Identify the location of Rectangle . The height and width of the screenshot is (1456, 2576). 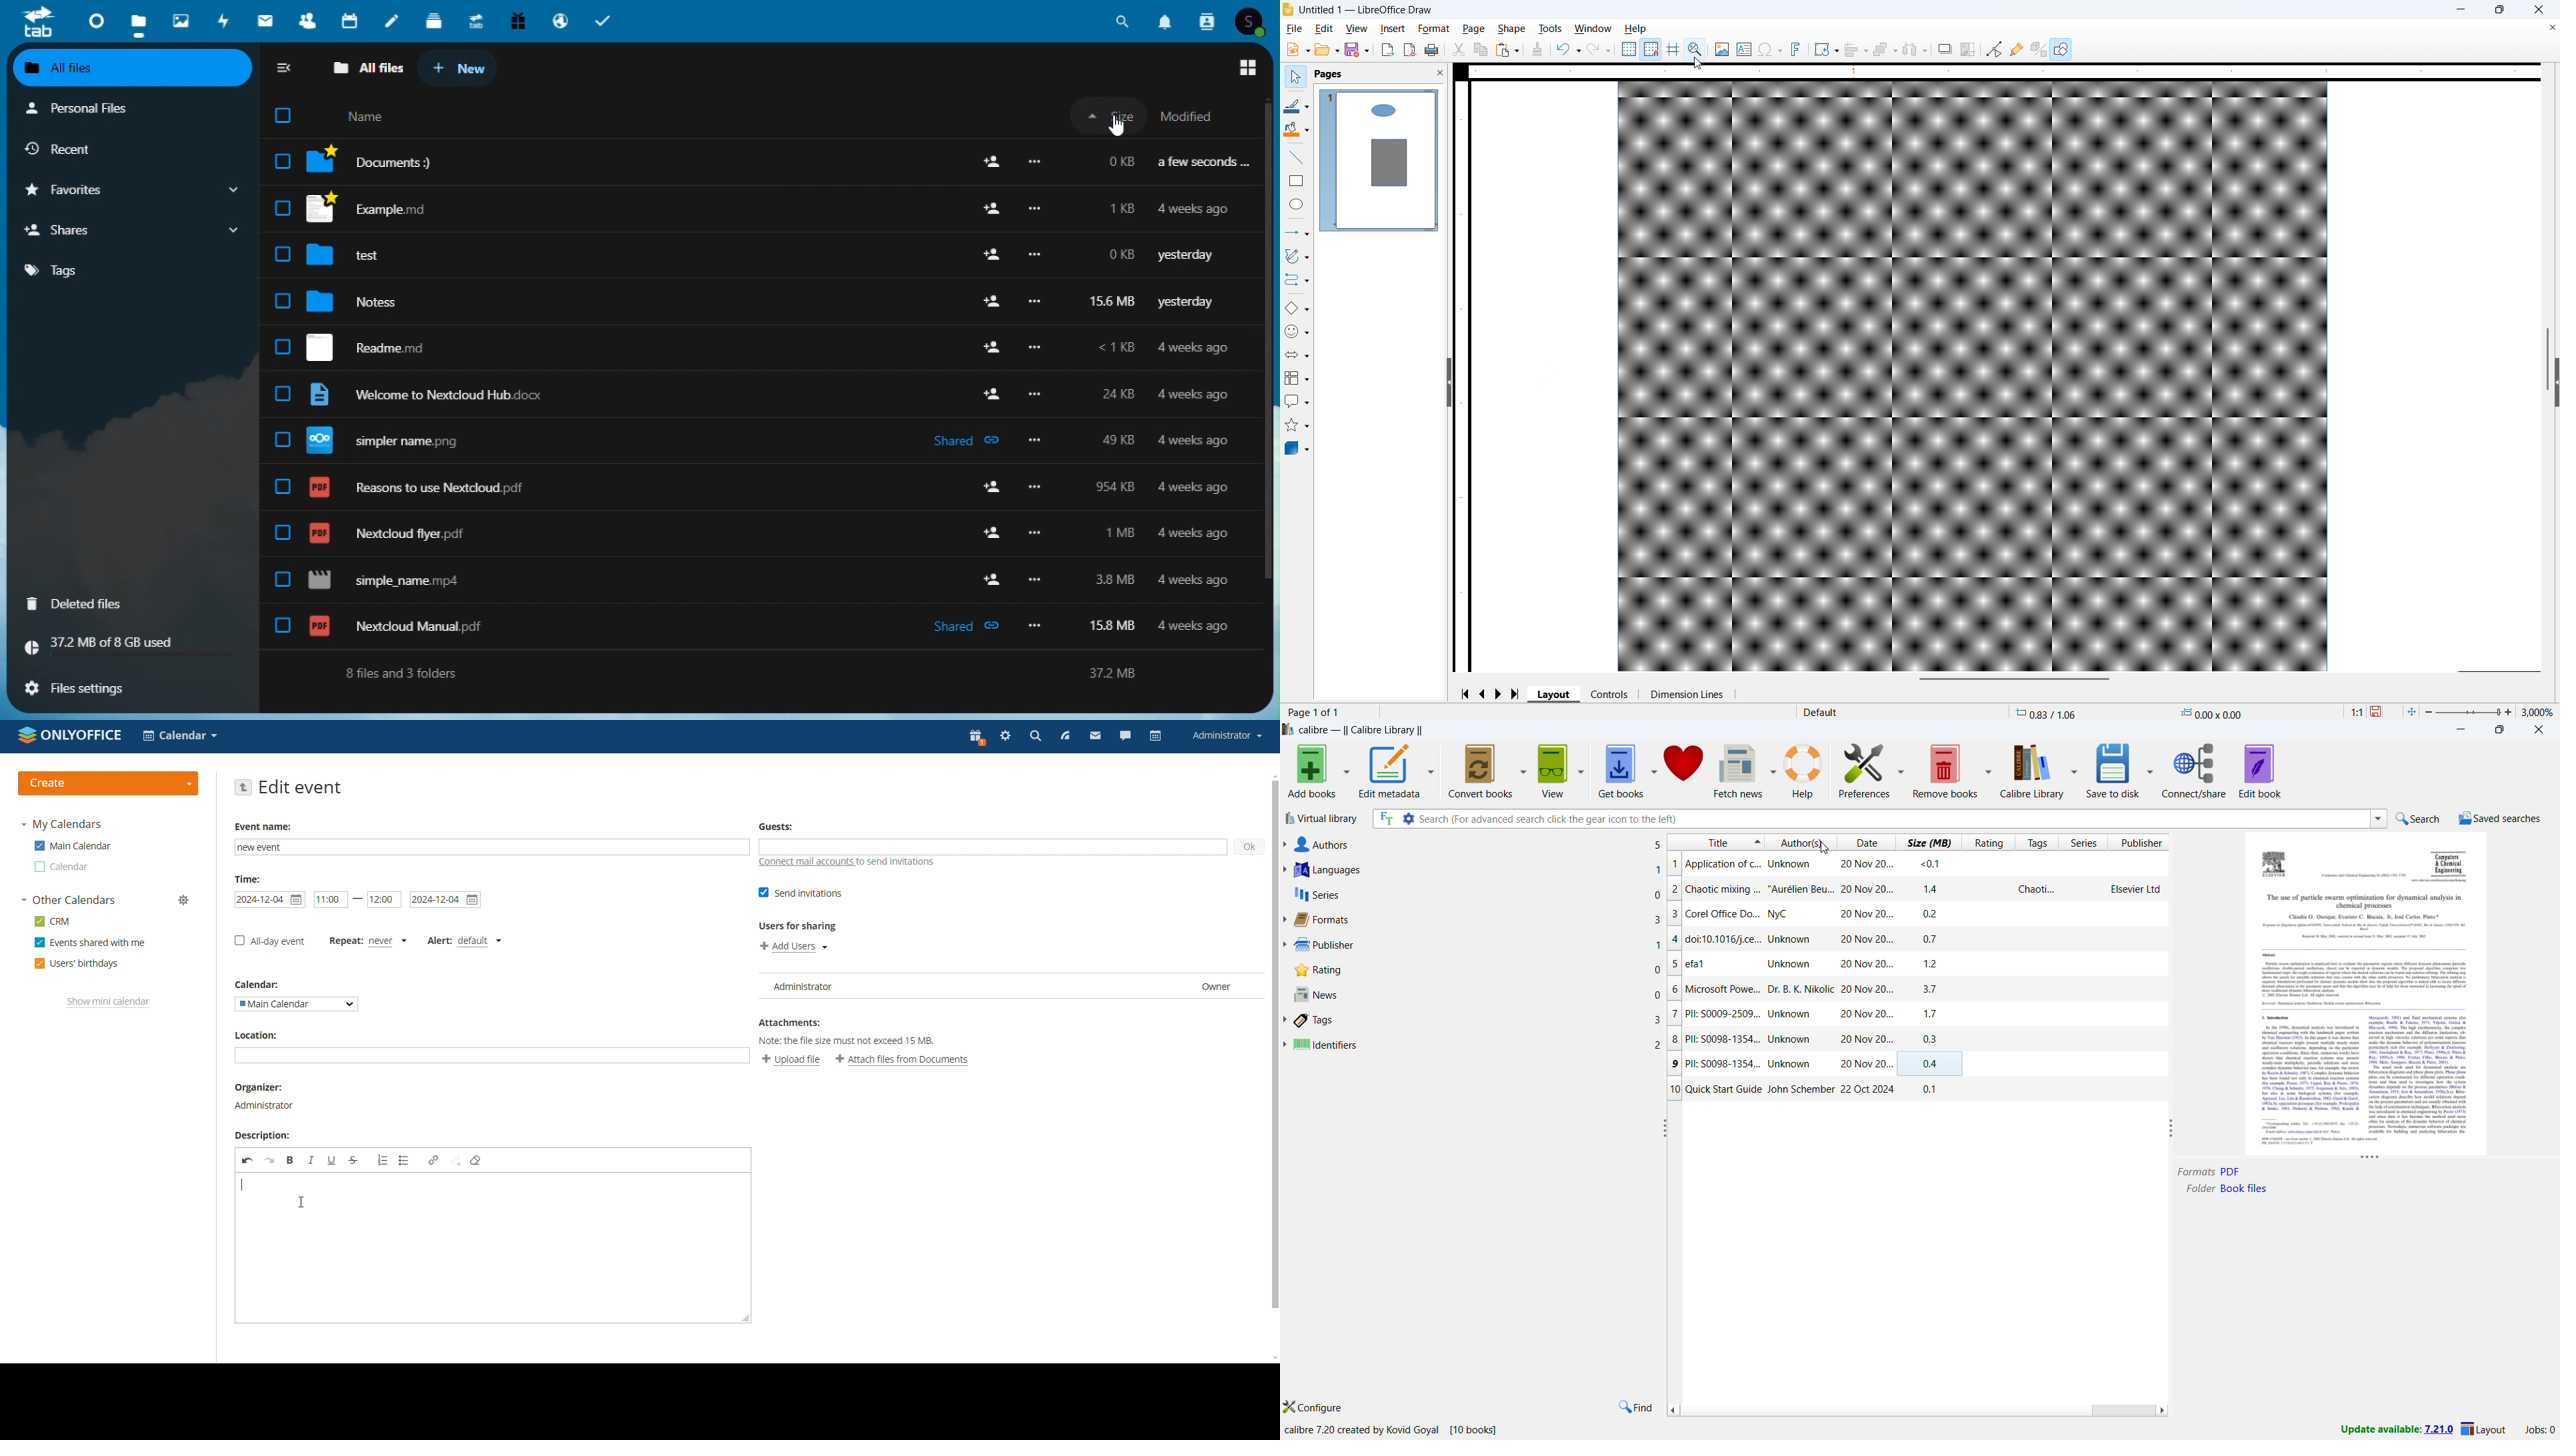
(1297, 181).